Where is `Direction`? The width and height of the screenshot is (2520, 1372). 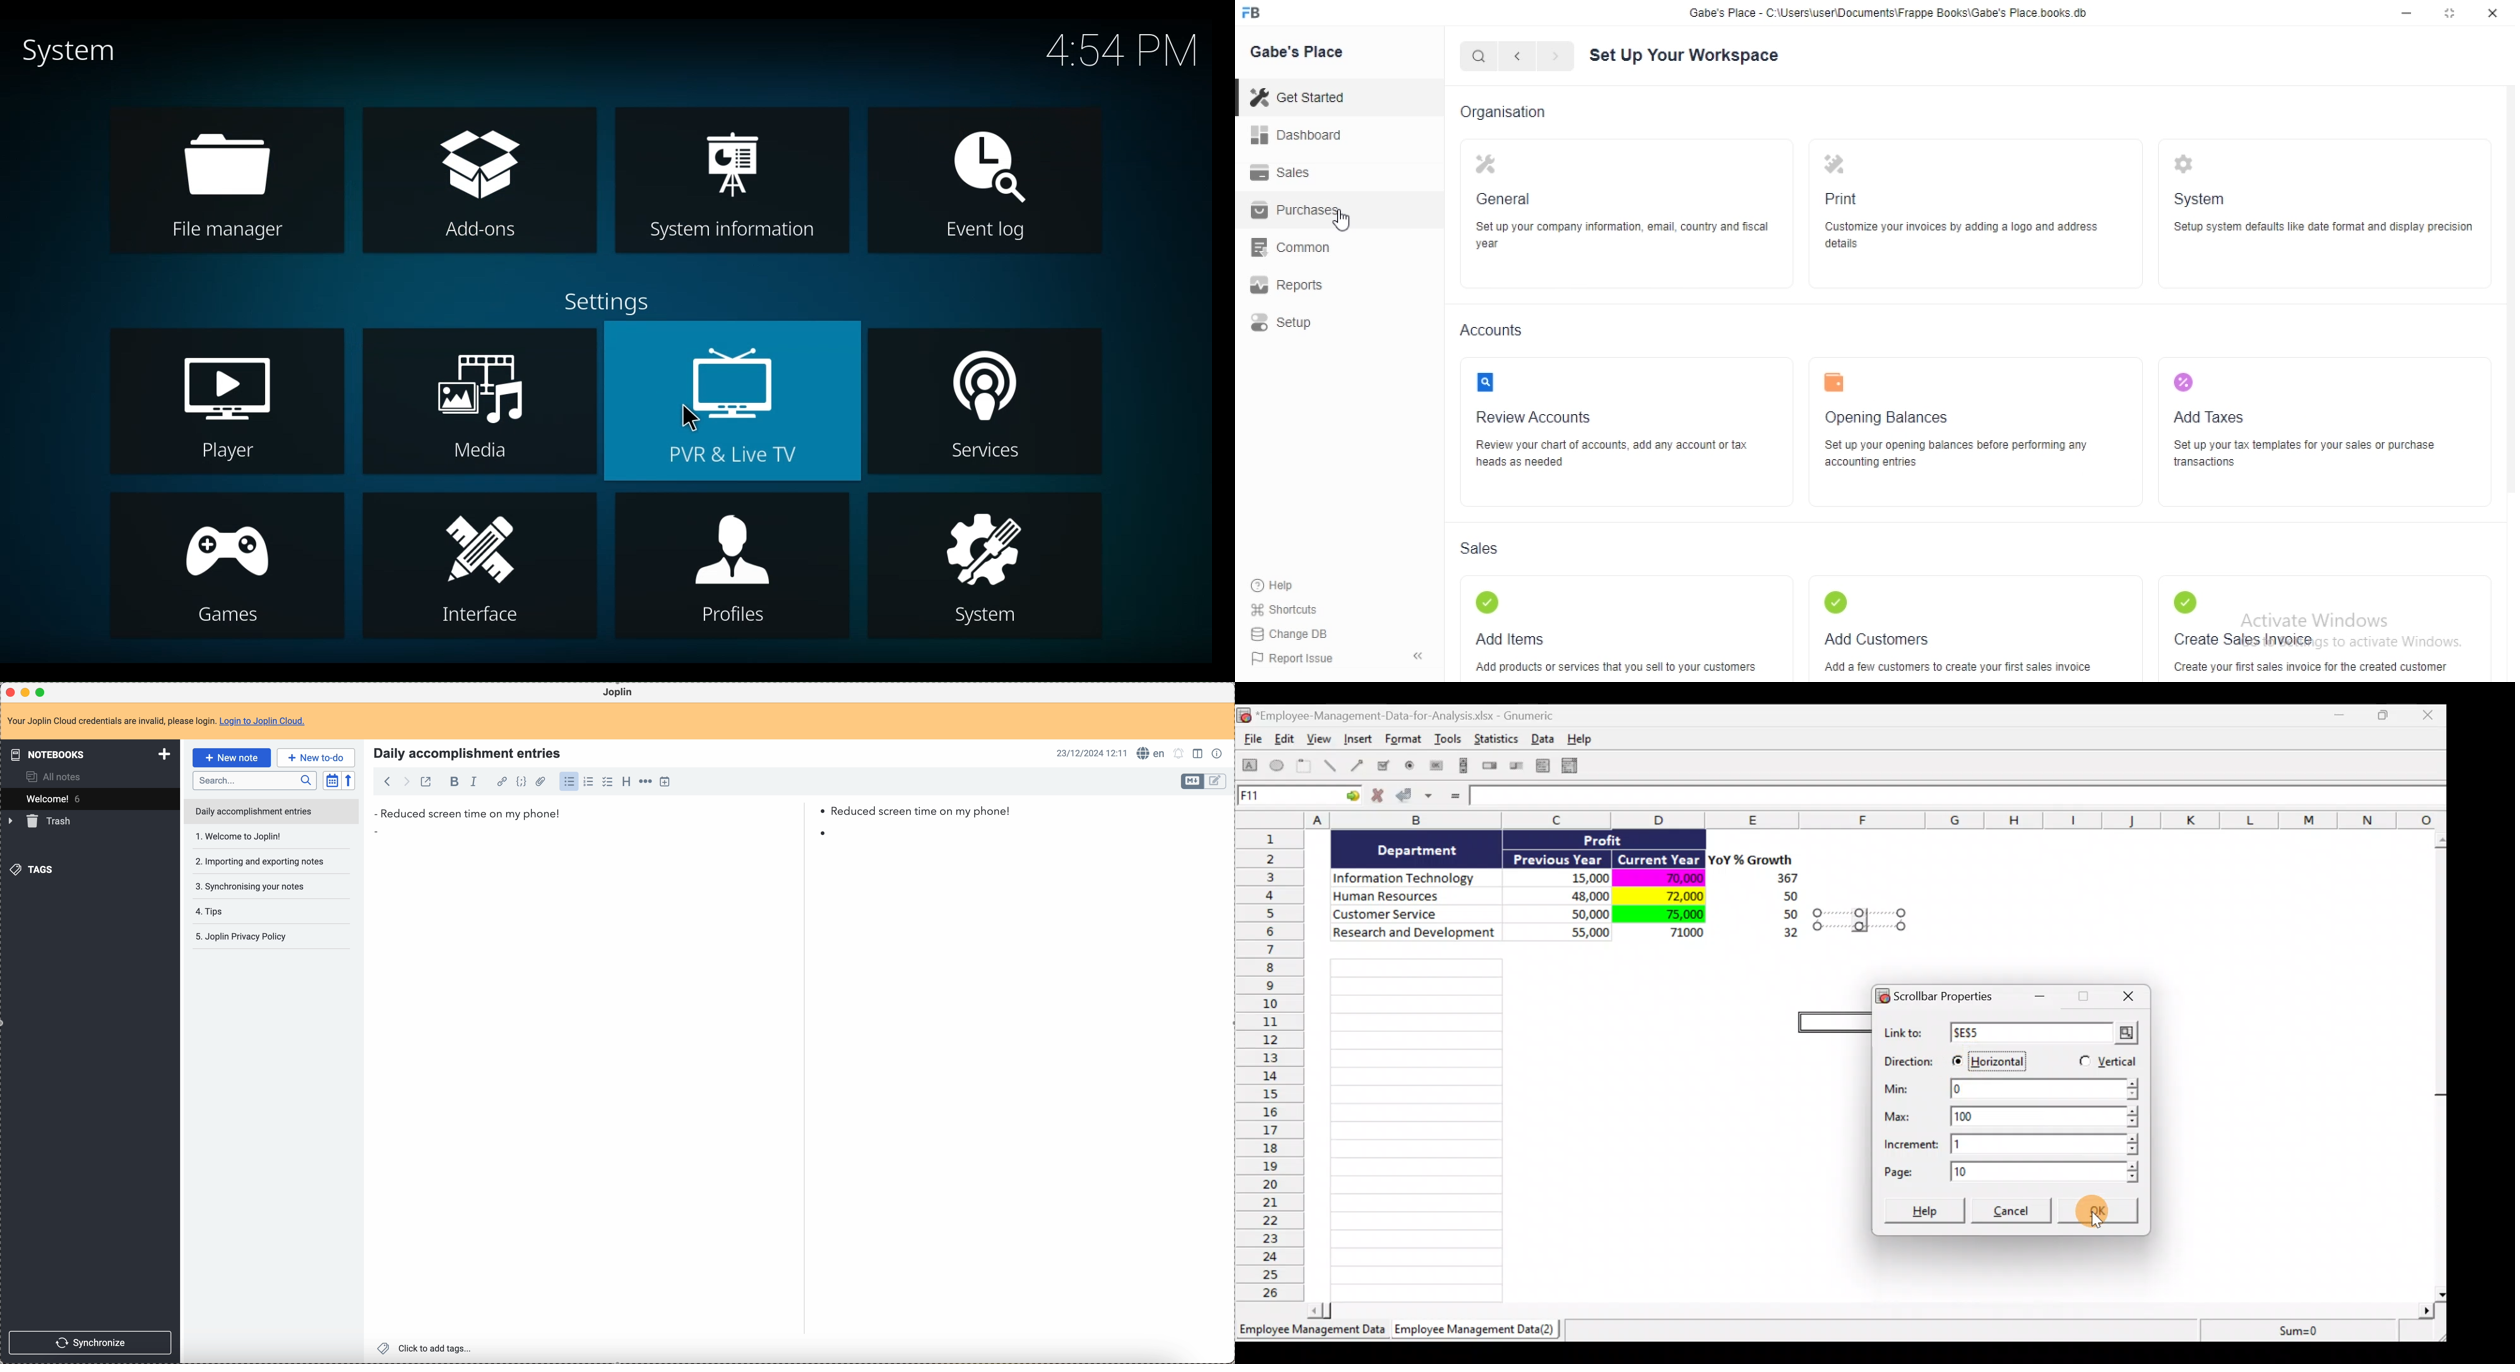
Direction is located at coordinates (1909, 1063).